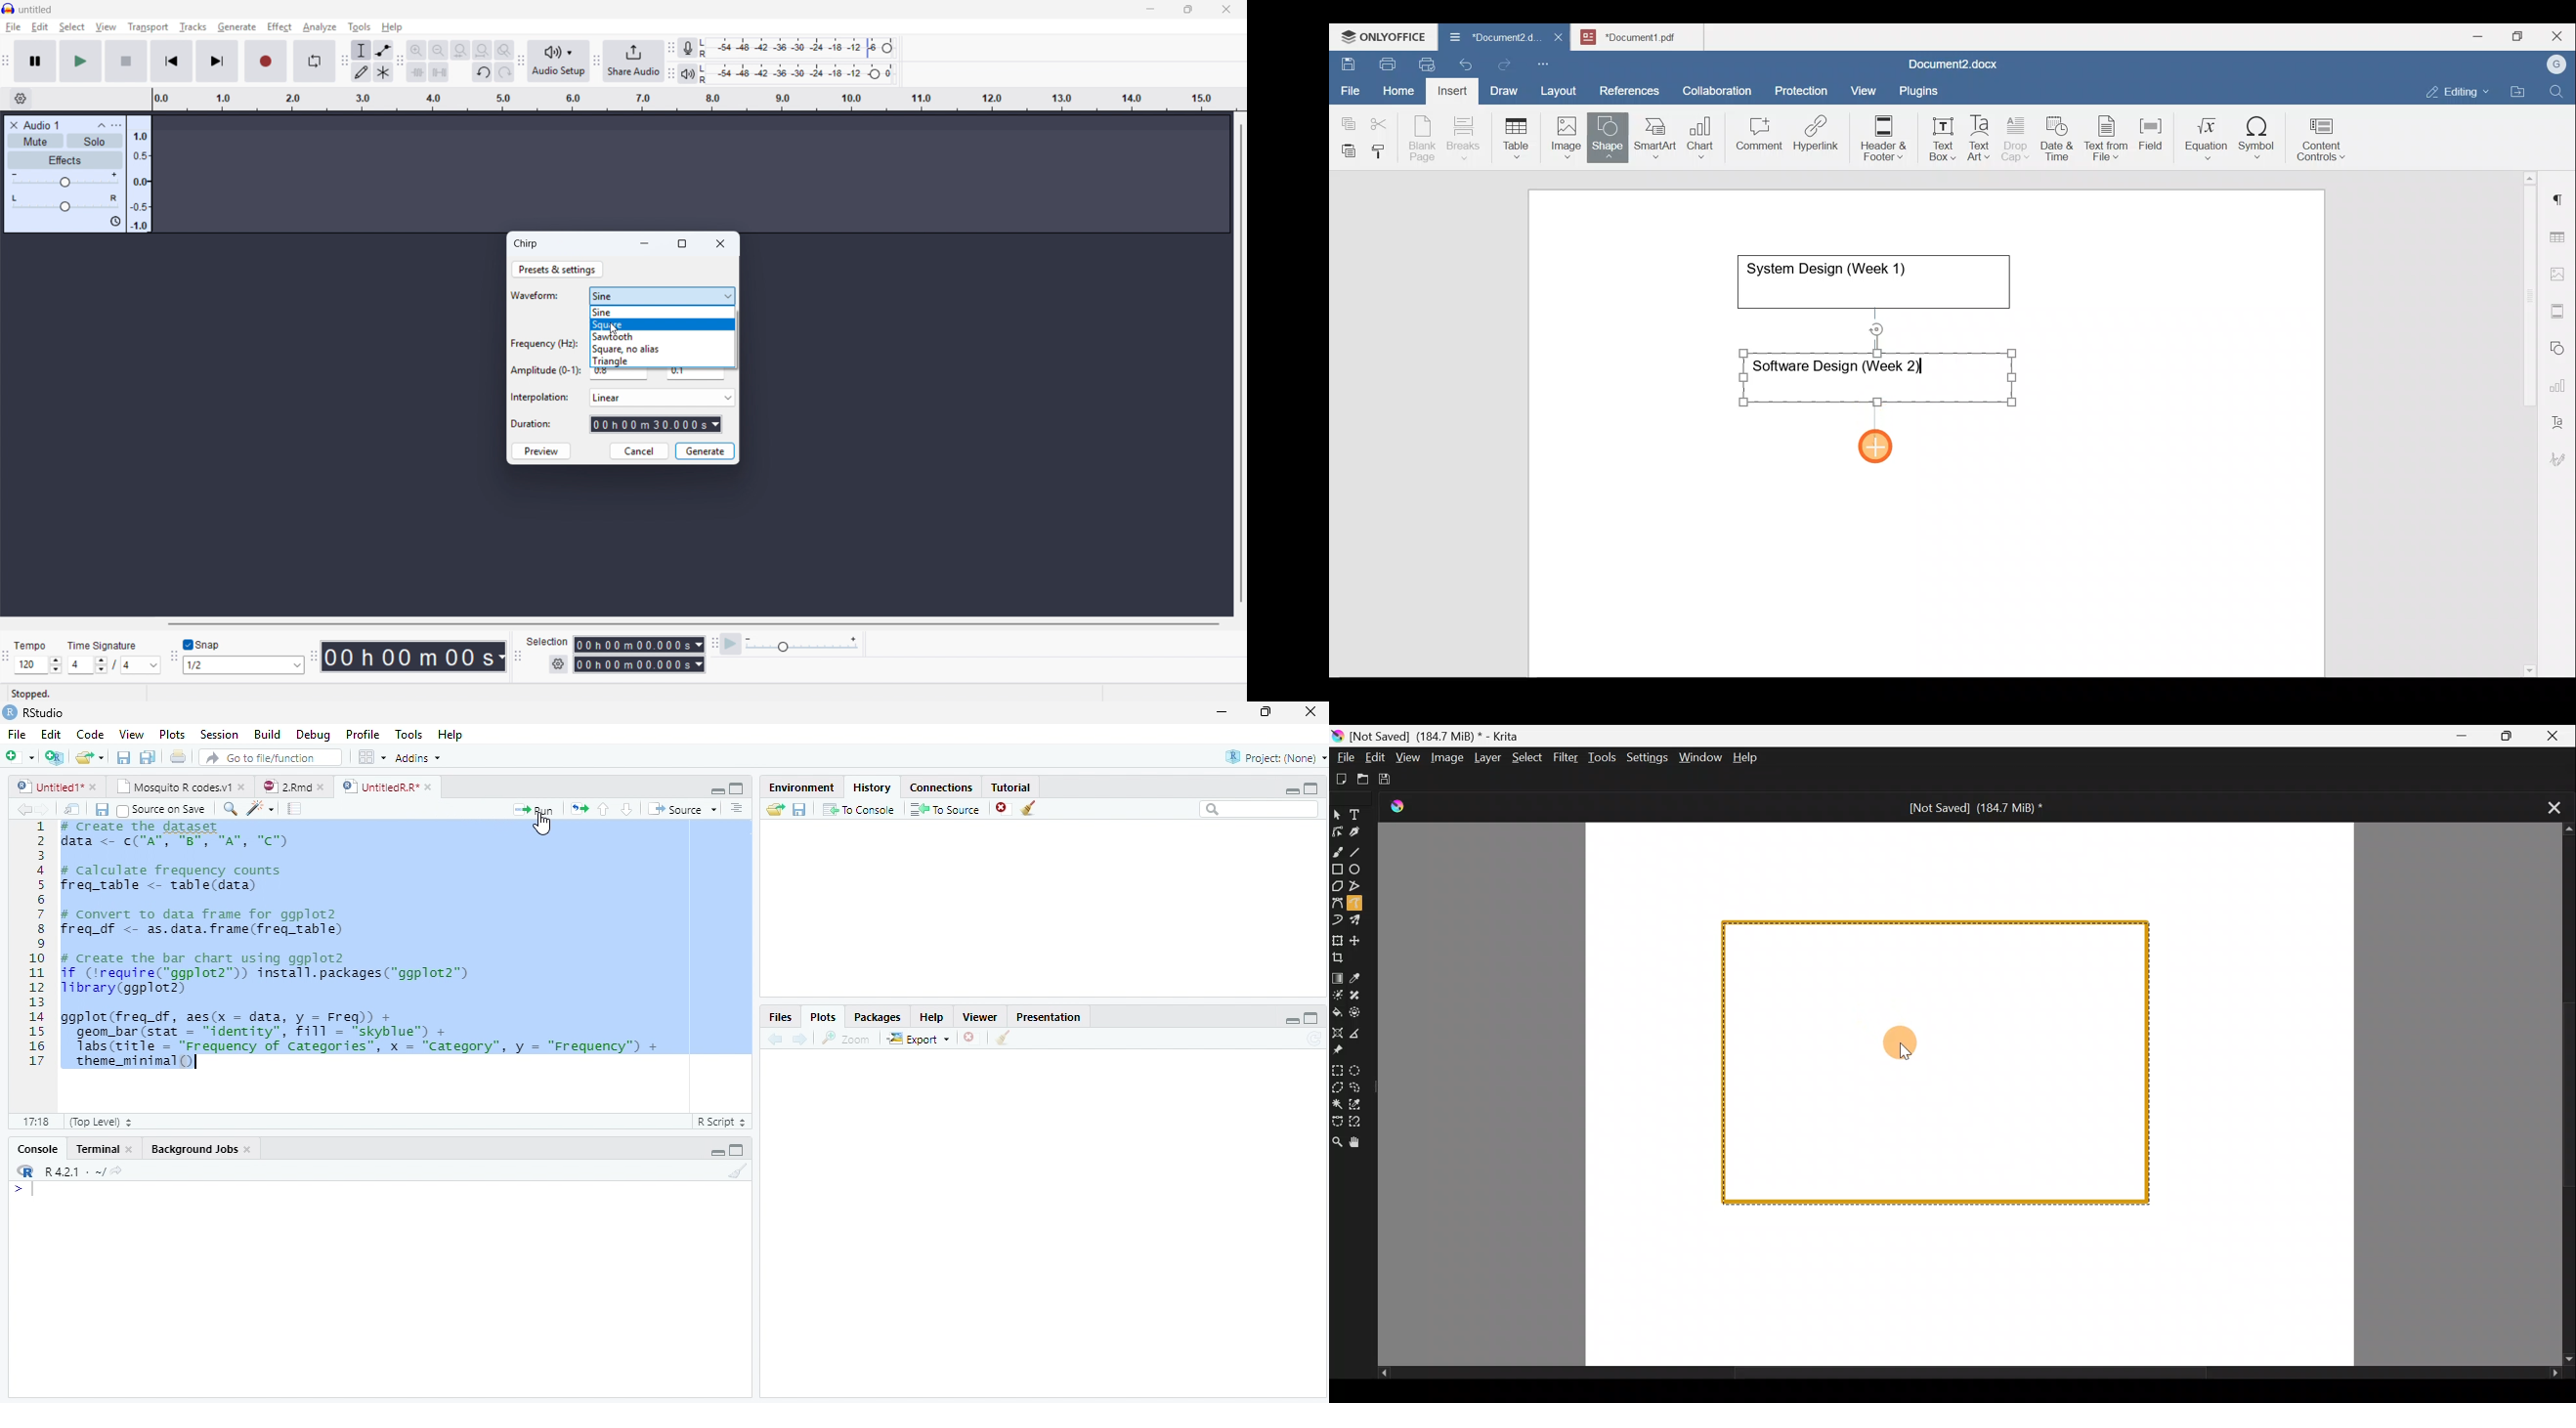 The image size is (2576, 1428). Describe the element at coordinates (101, 125) in the screenshot. I see `Collapse ` at that location.